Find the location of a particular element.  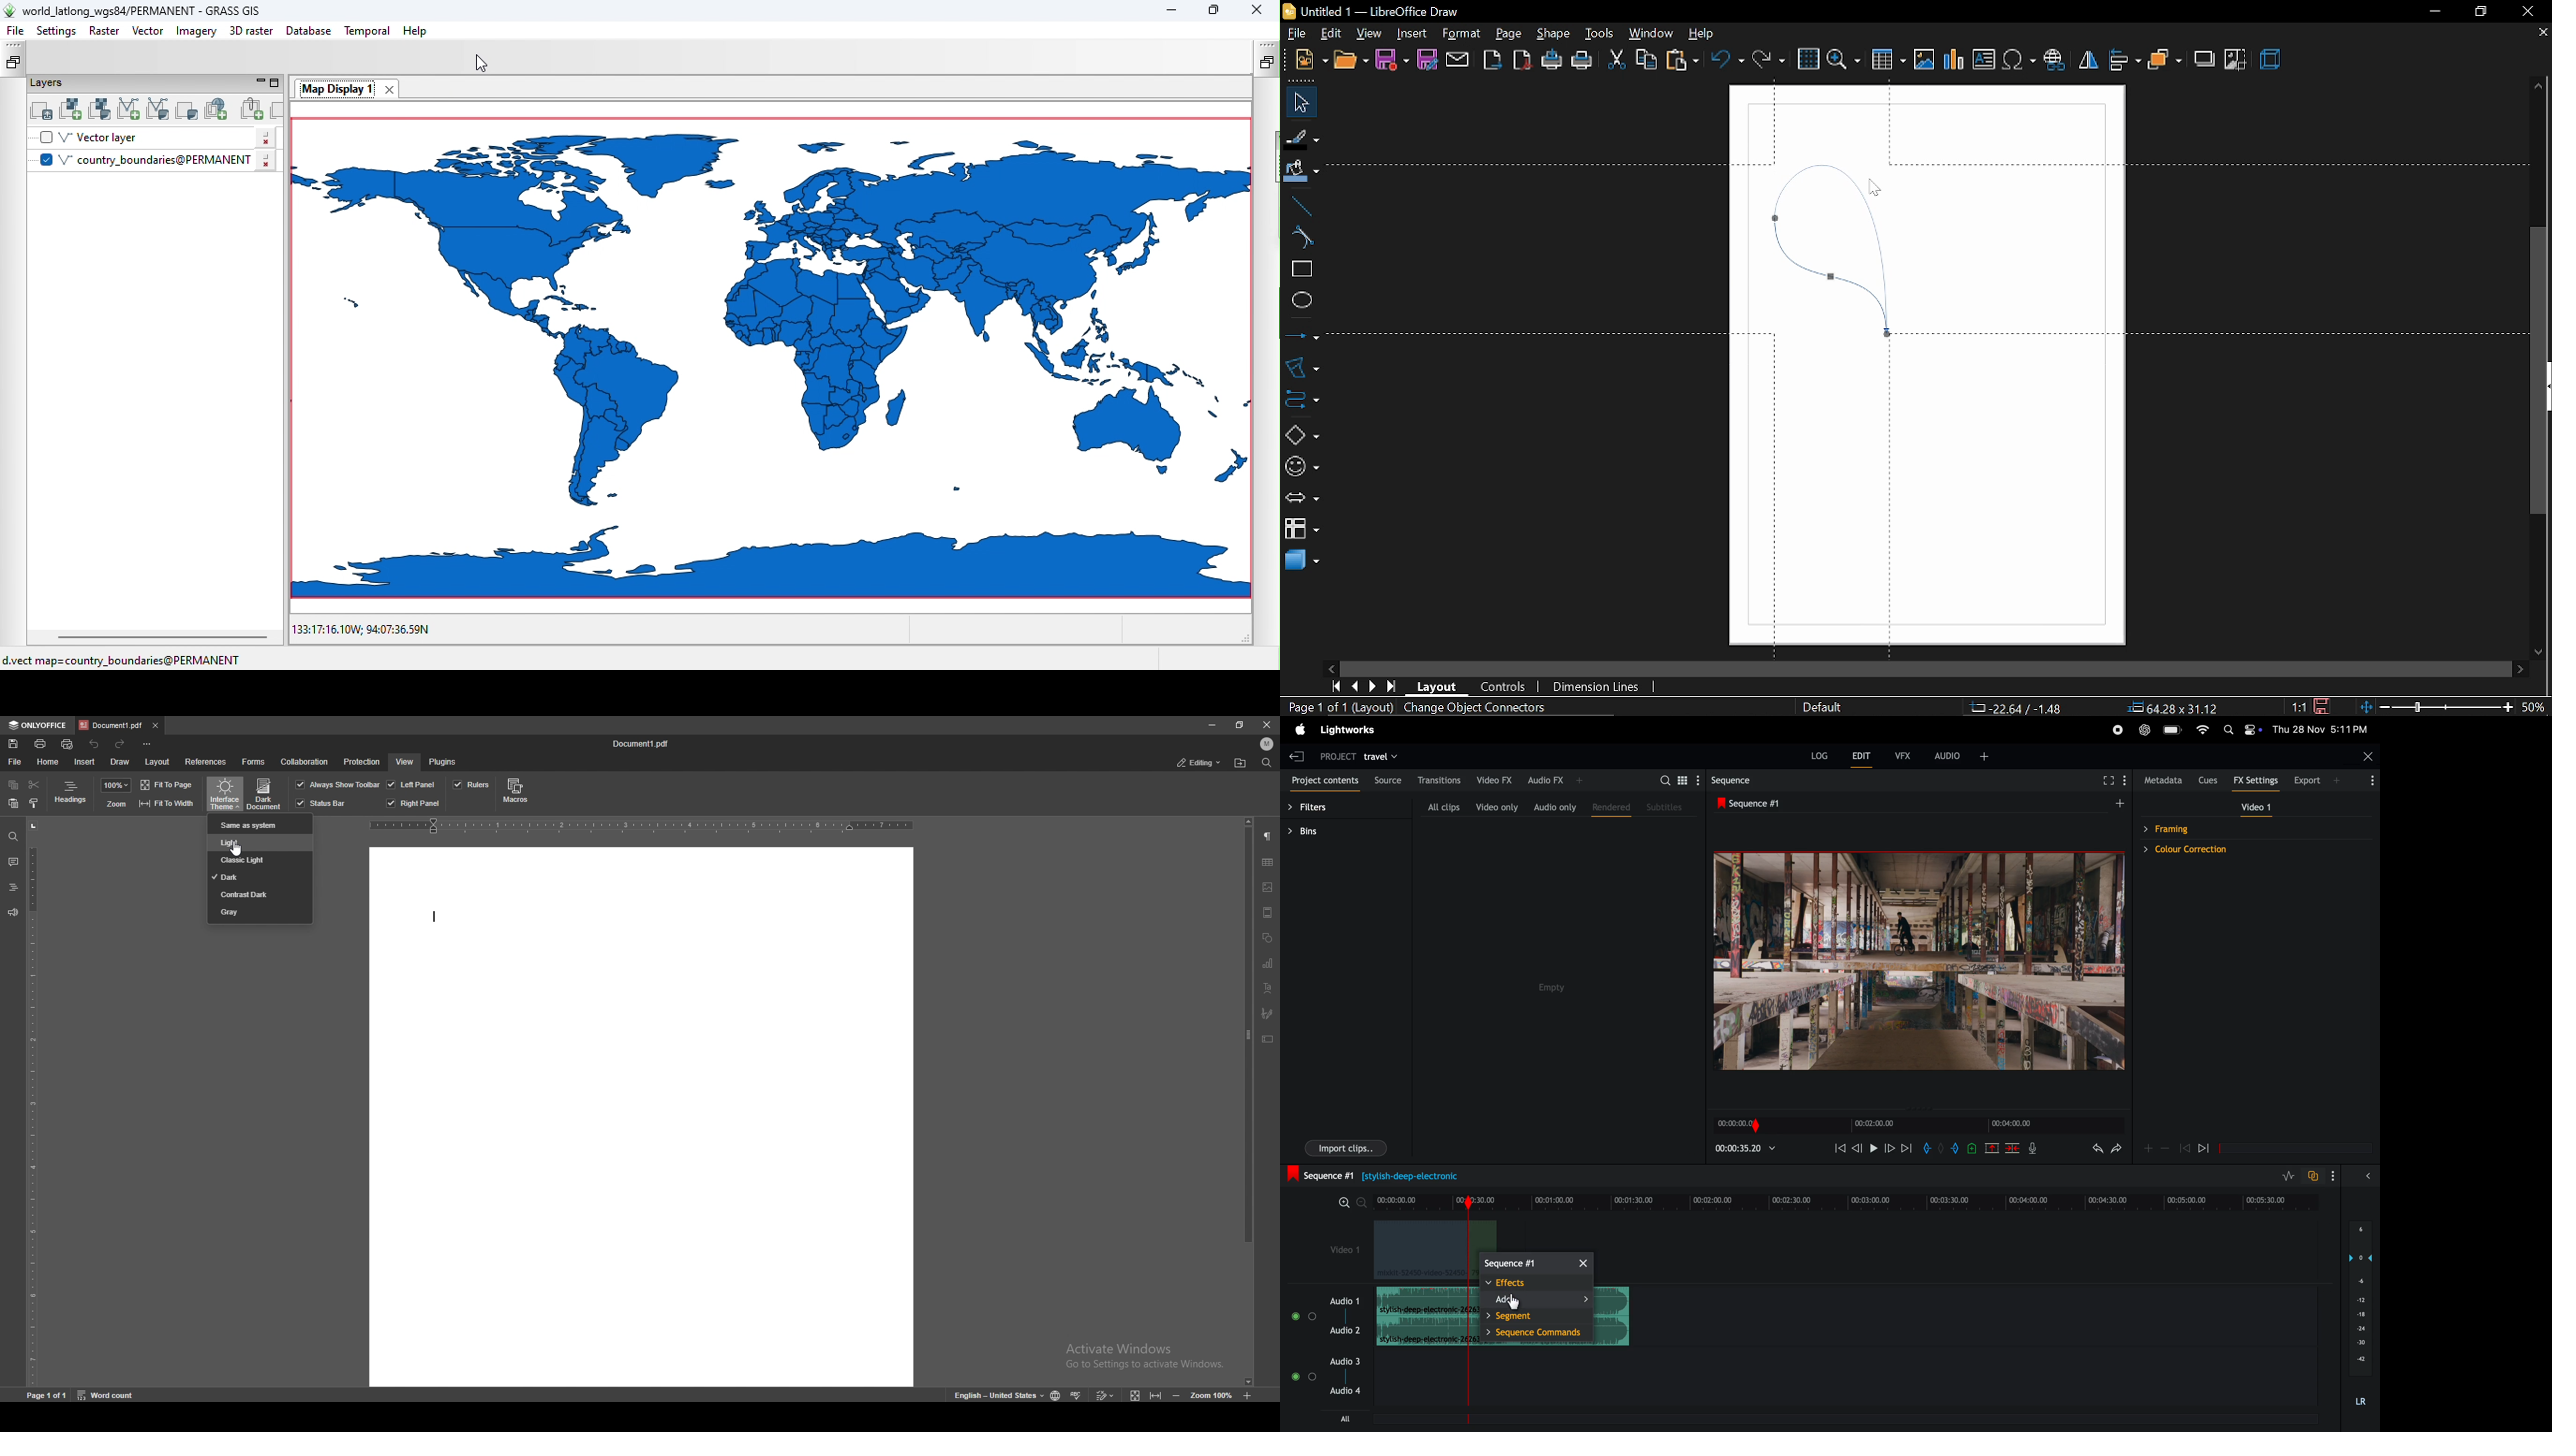

Insert symbol is located at coordinates (2019, 61).